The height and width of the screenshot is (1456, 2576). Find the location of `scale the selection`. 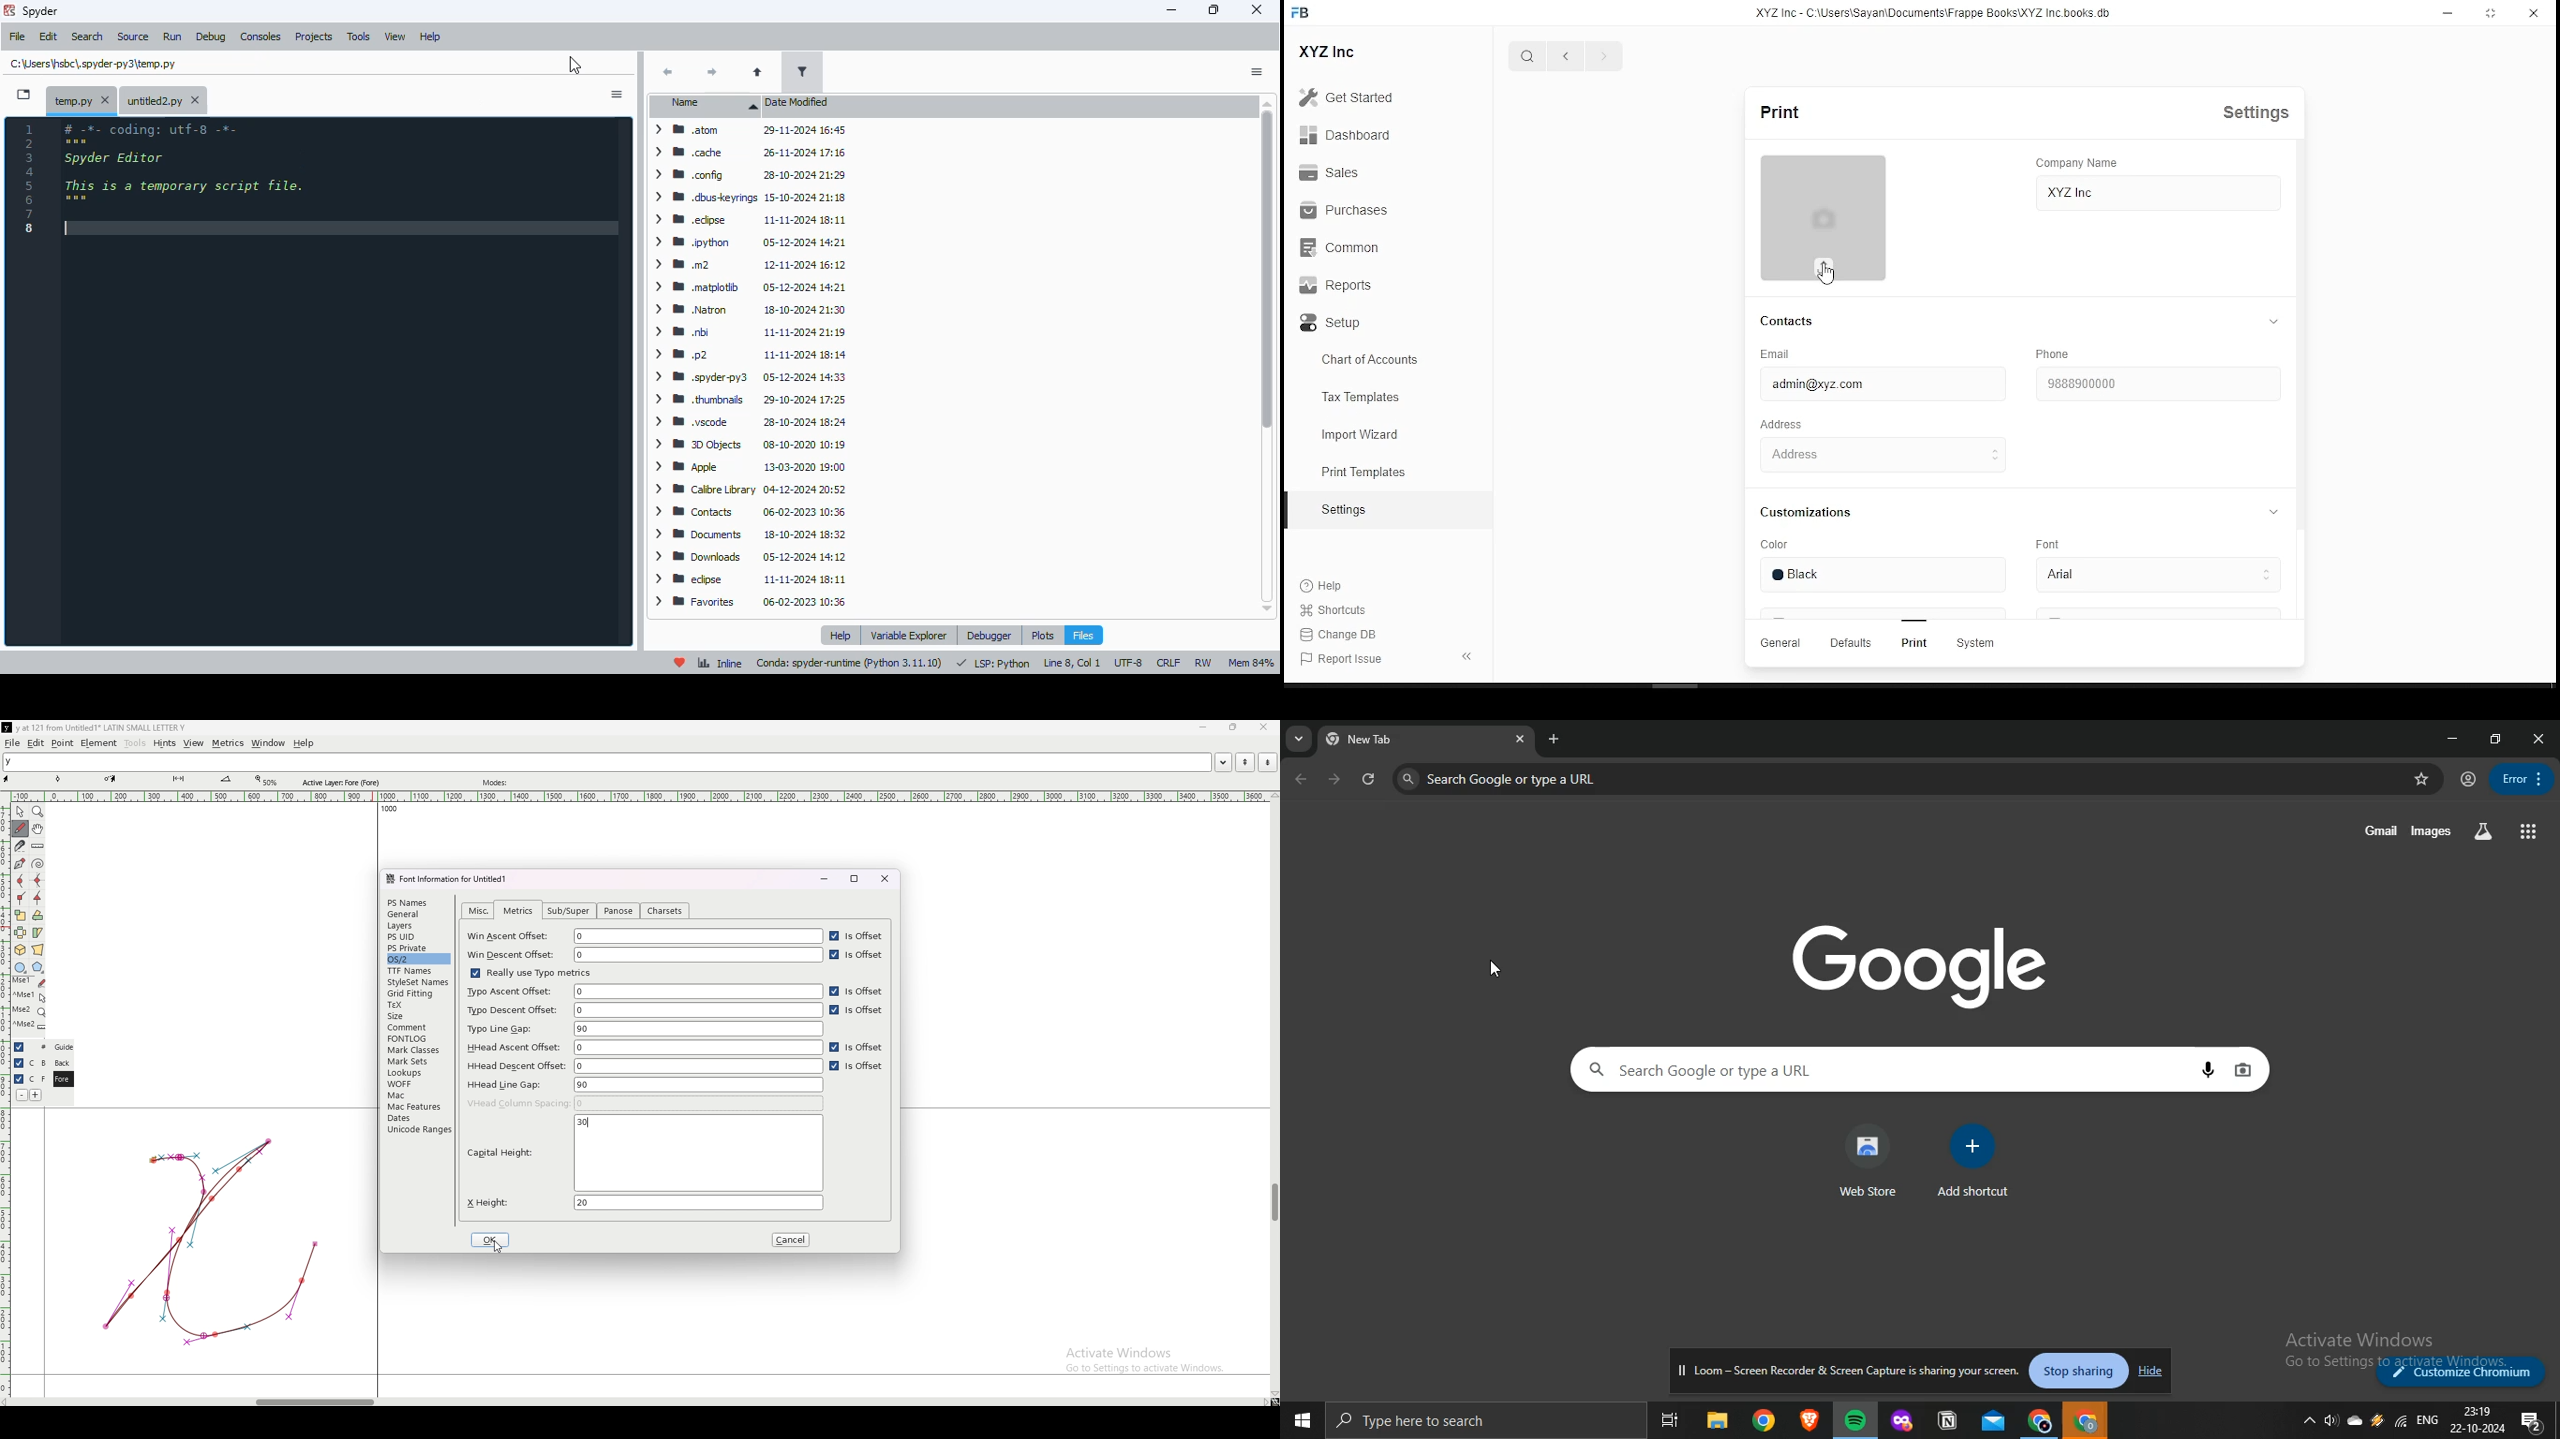

scale the selection is located at coordinates (20, 915).